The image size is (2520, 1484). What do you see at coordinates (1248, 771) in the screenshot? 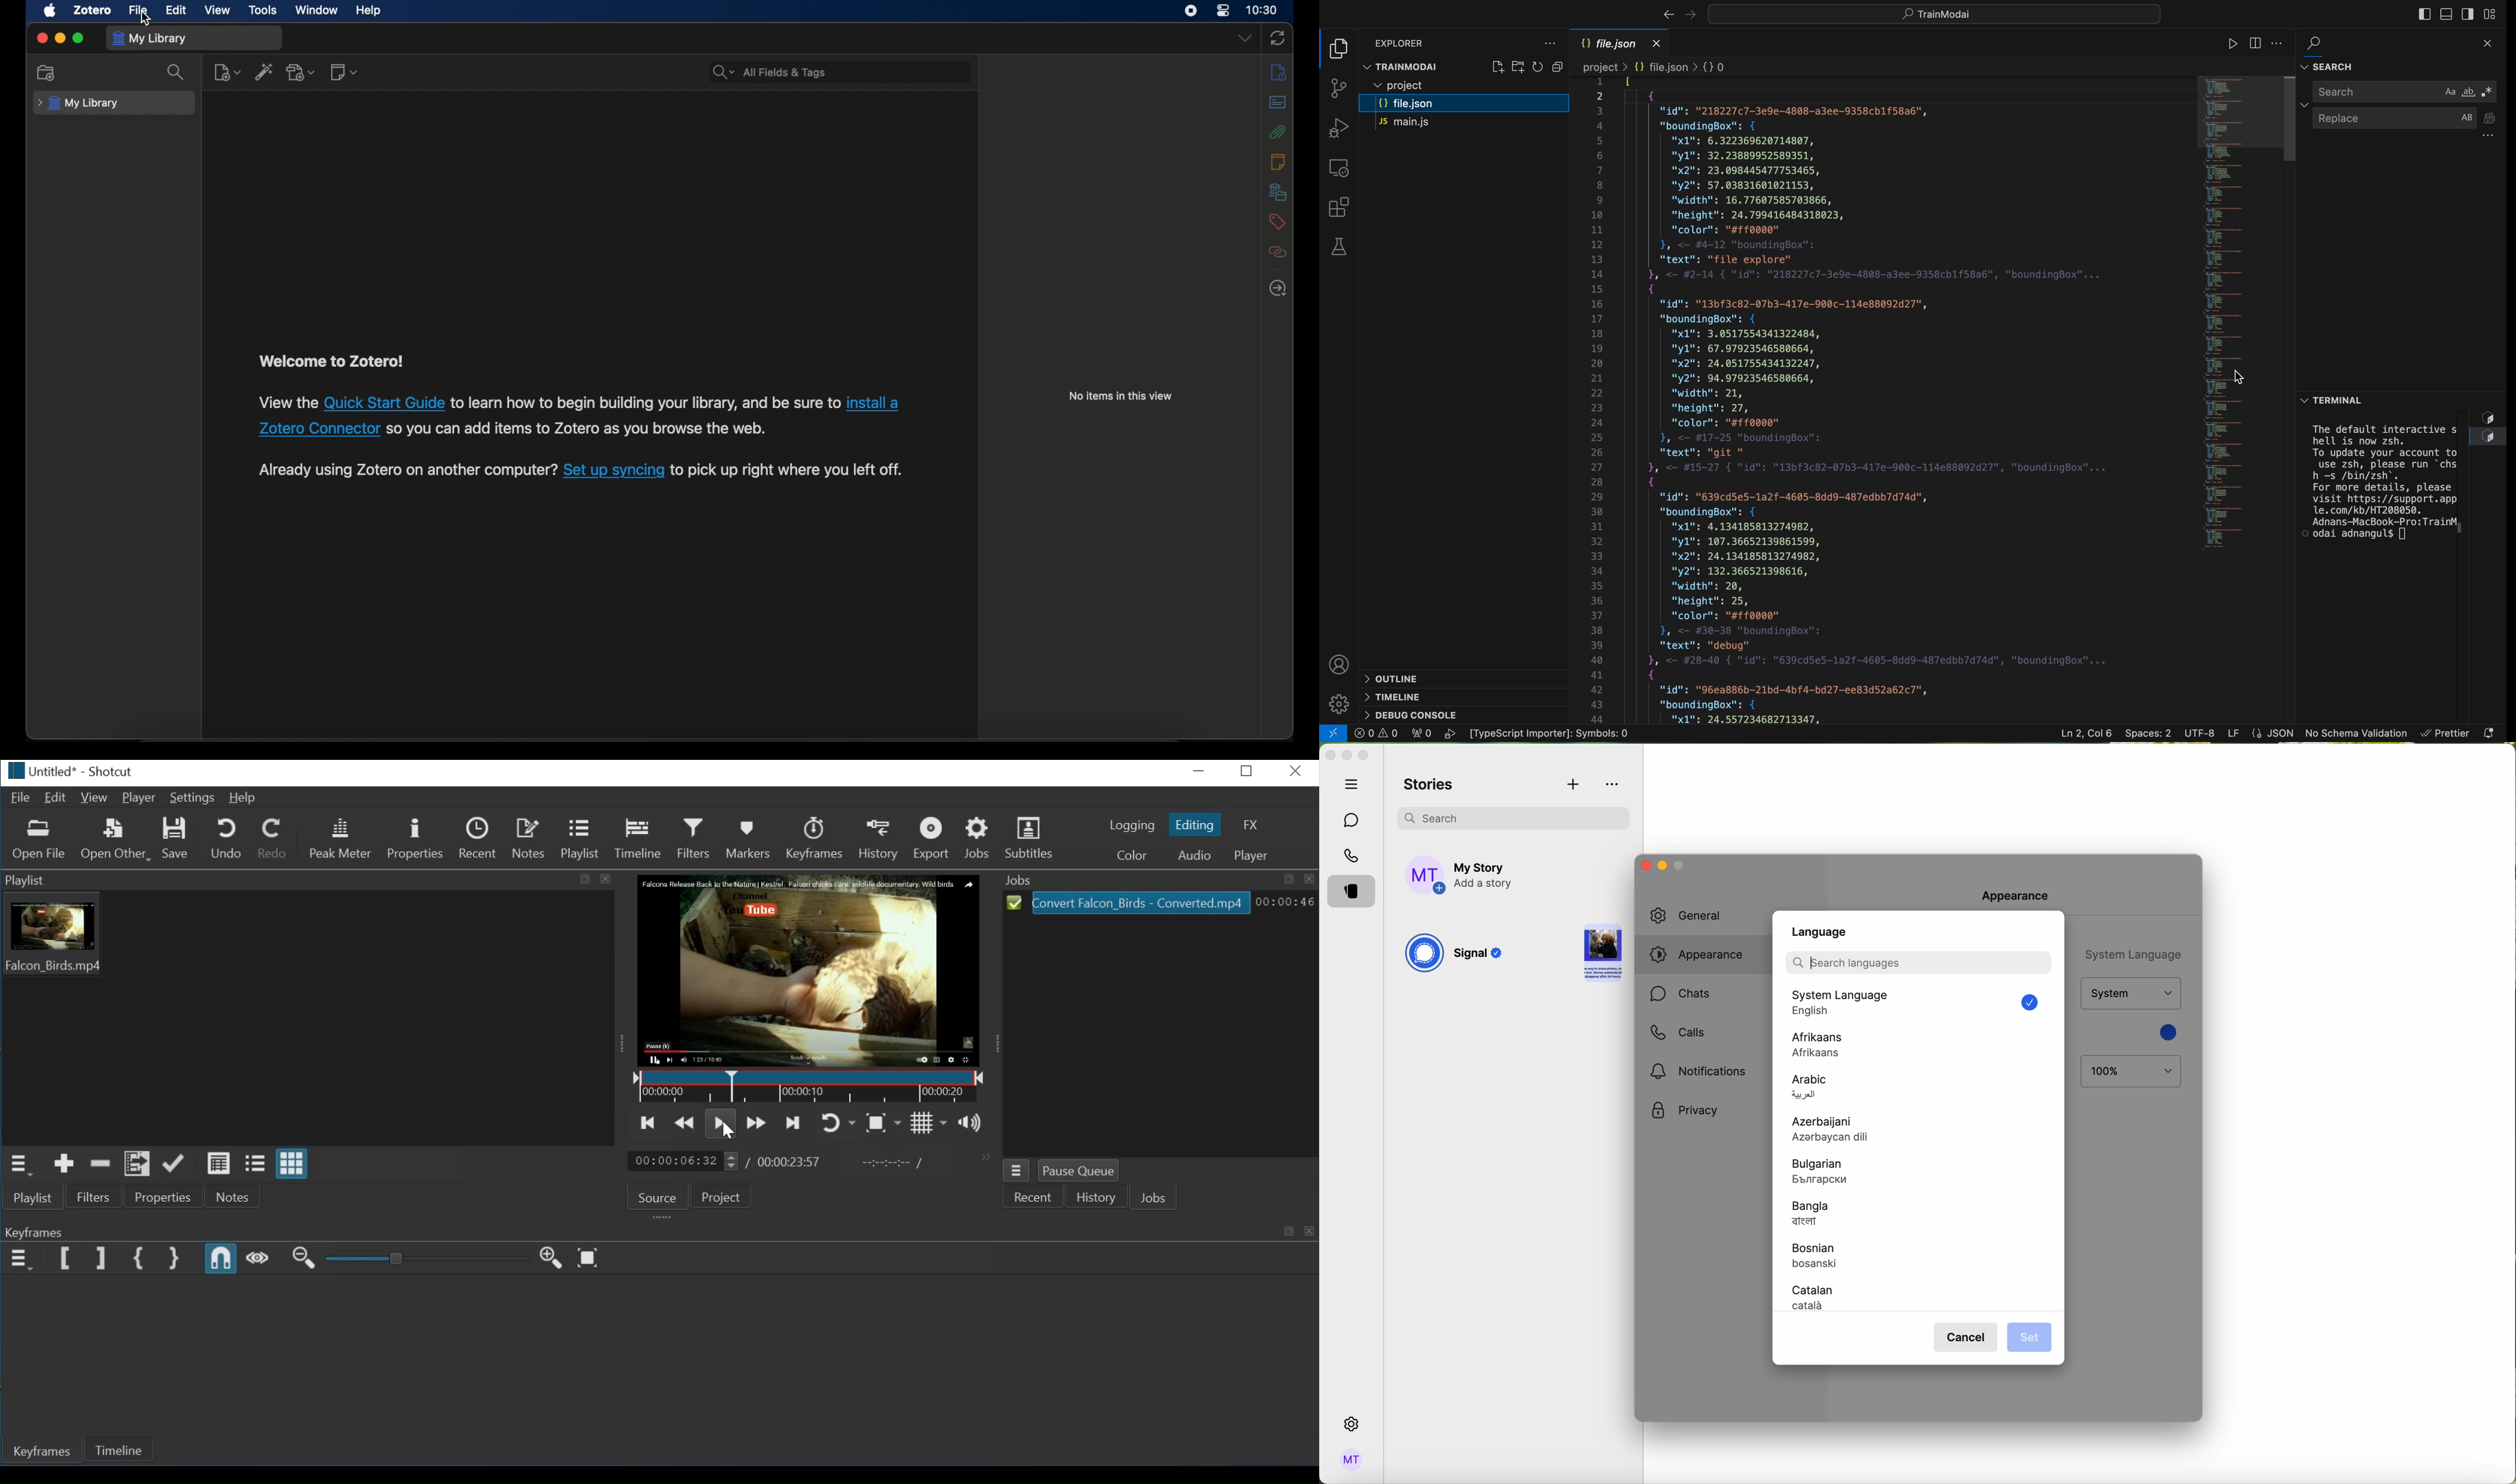
I see `maximize` at bounding box center [1248, 771].